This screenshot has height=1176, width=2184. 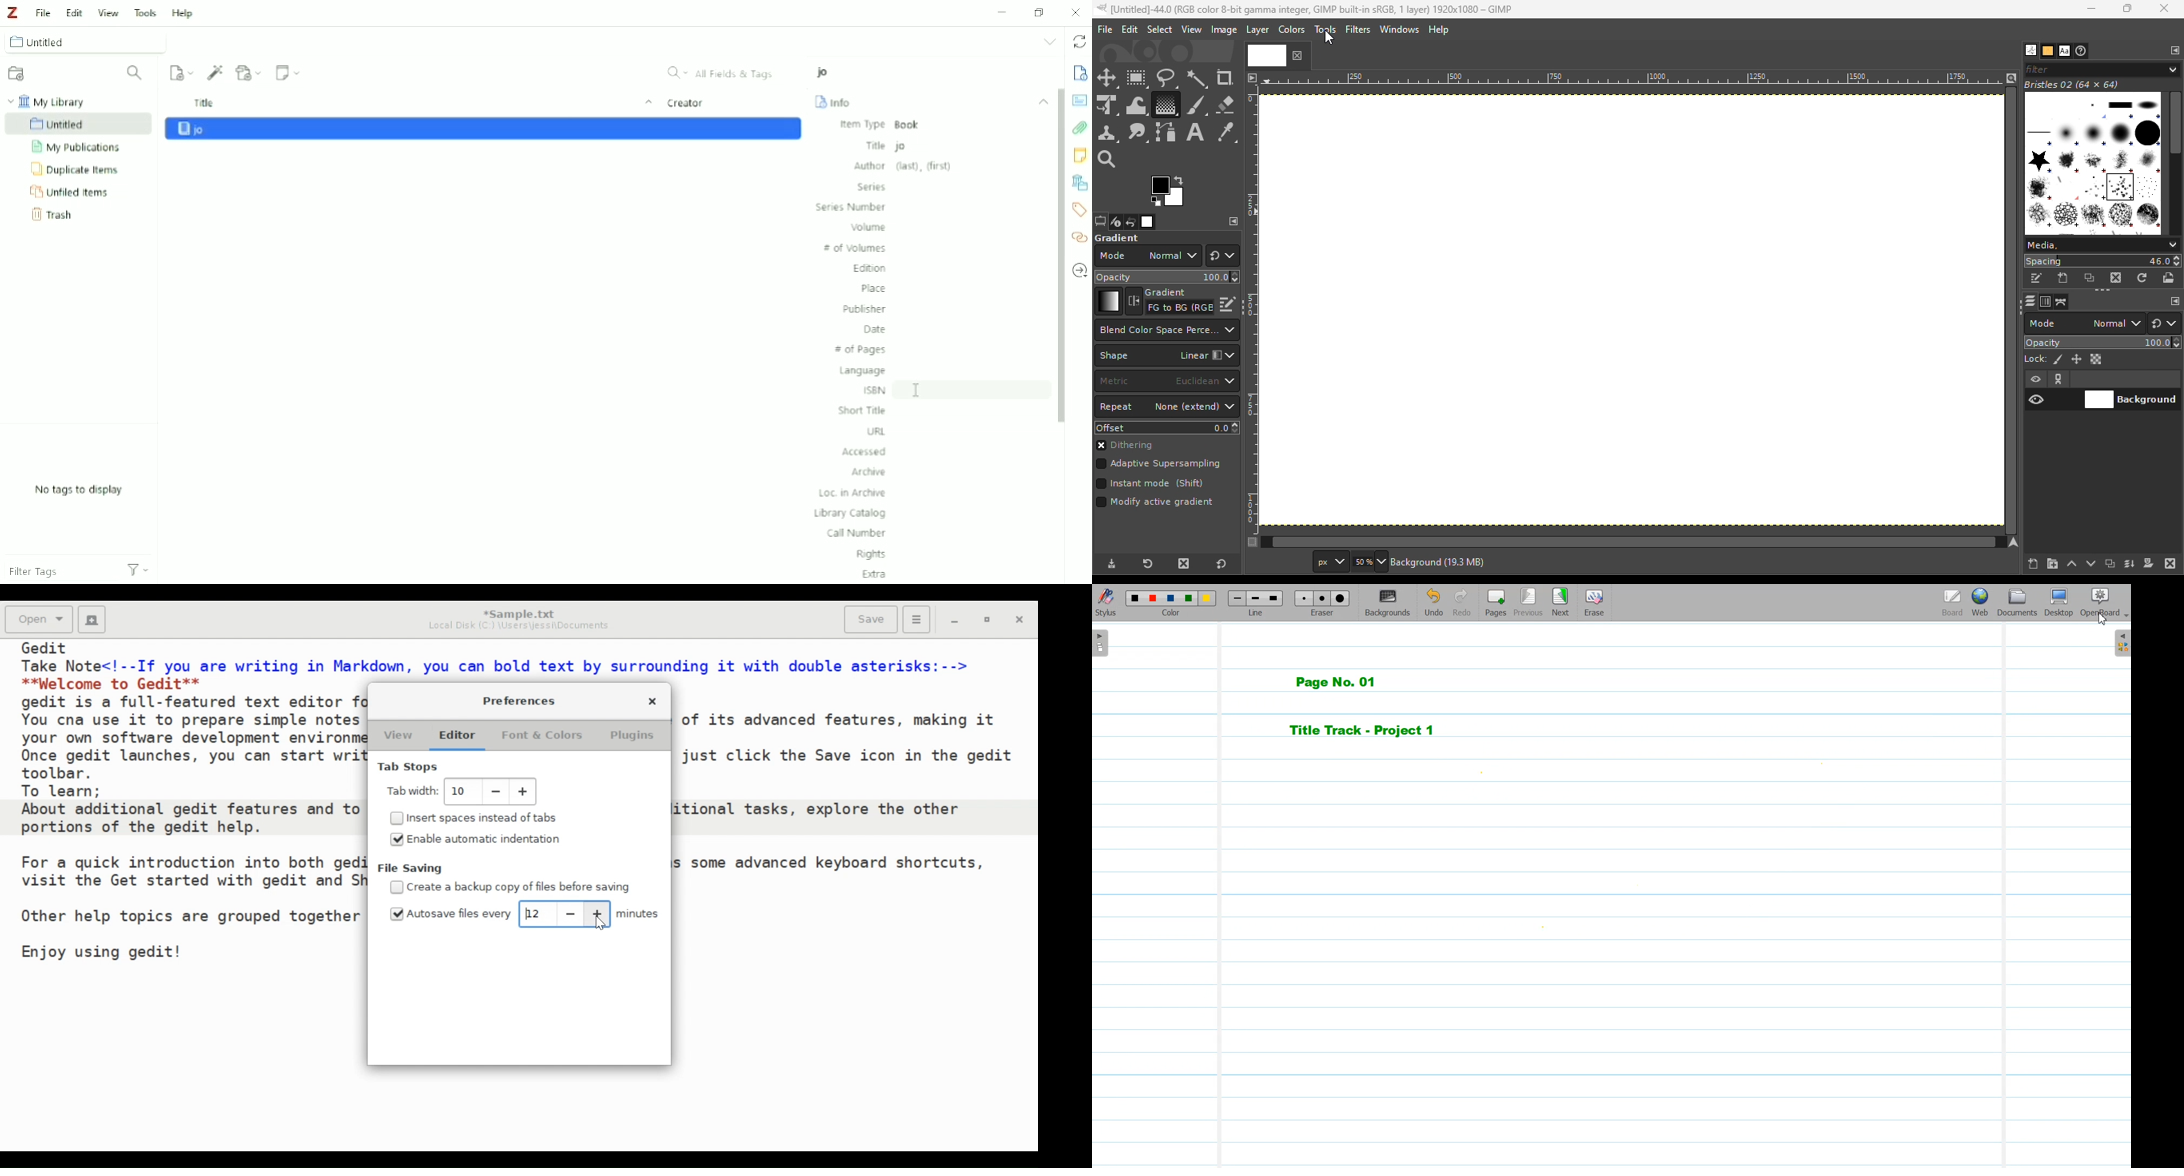 I want to click on Date, so click(x=872, y=329).